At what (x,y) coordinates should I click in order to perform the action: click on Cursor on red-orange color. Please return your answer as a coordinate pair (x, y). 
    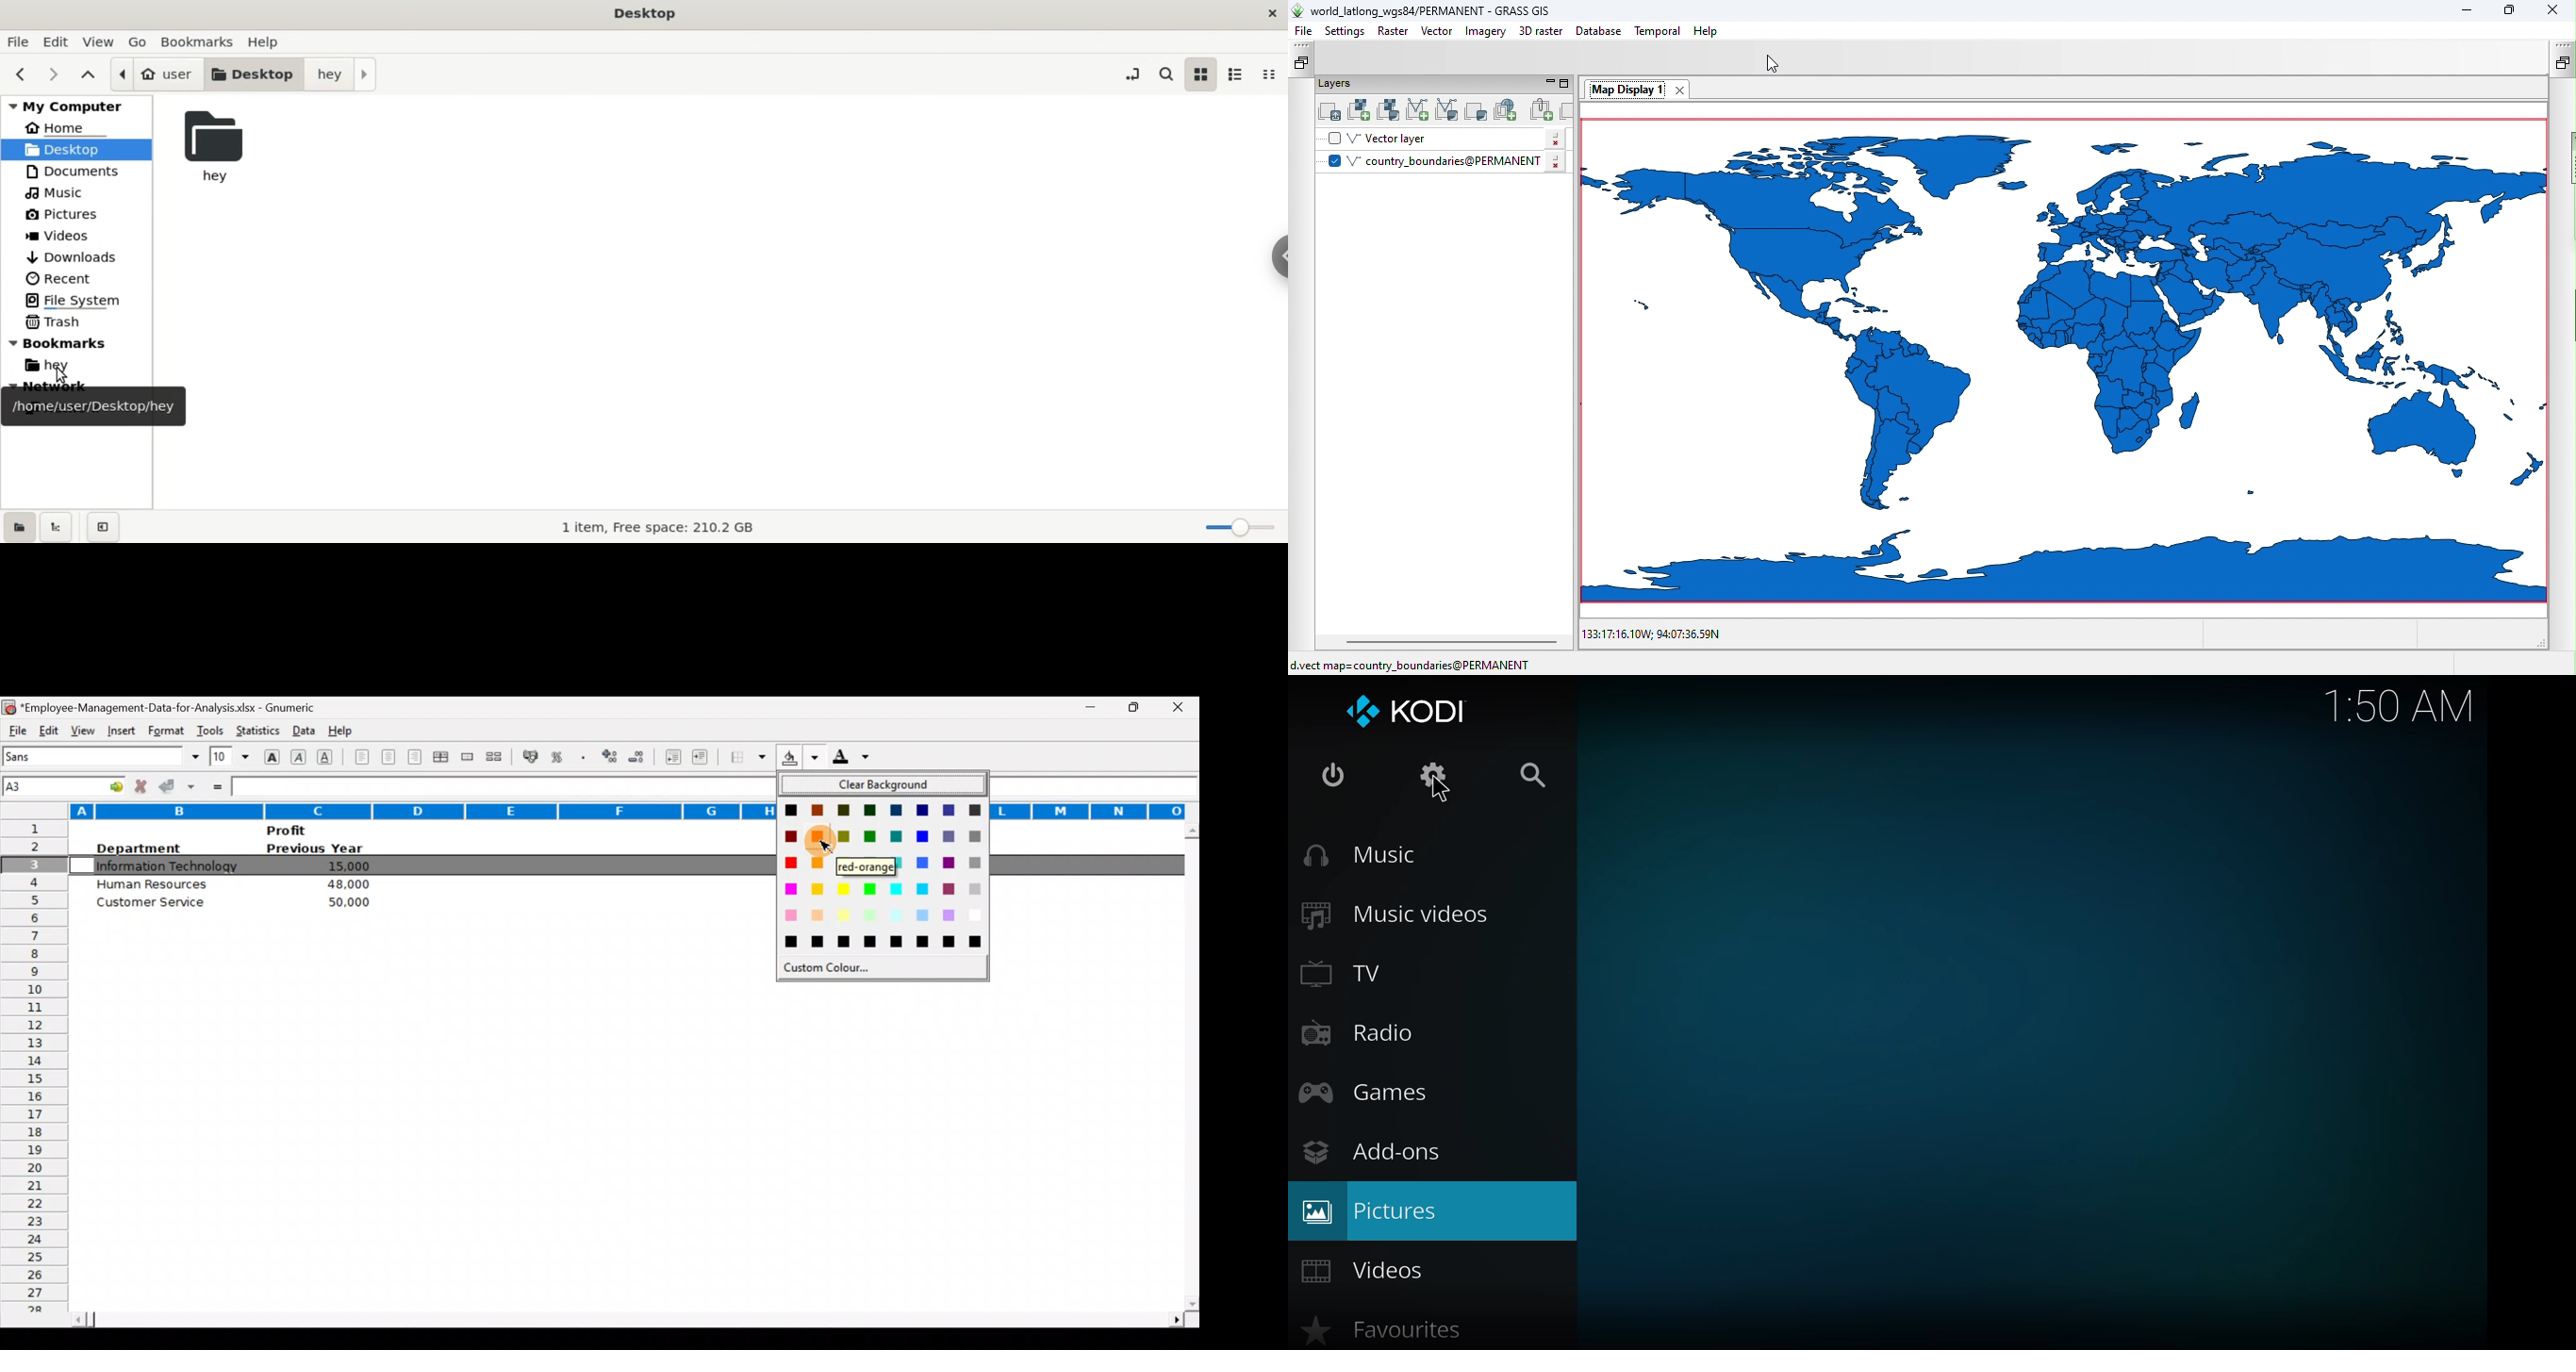
    Looking at the image, I should click on (820, 839).